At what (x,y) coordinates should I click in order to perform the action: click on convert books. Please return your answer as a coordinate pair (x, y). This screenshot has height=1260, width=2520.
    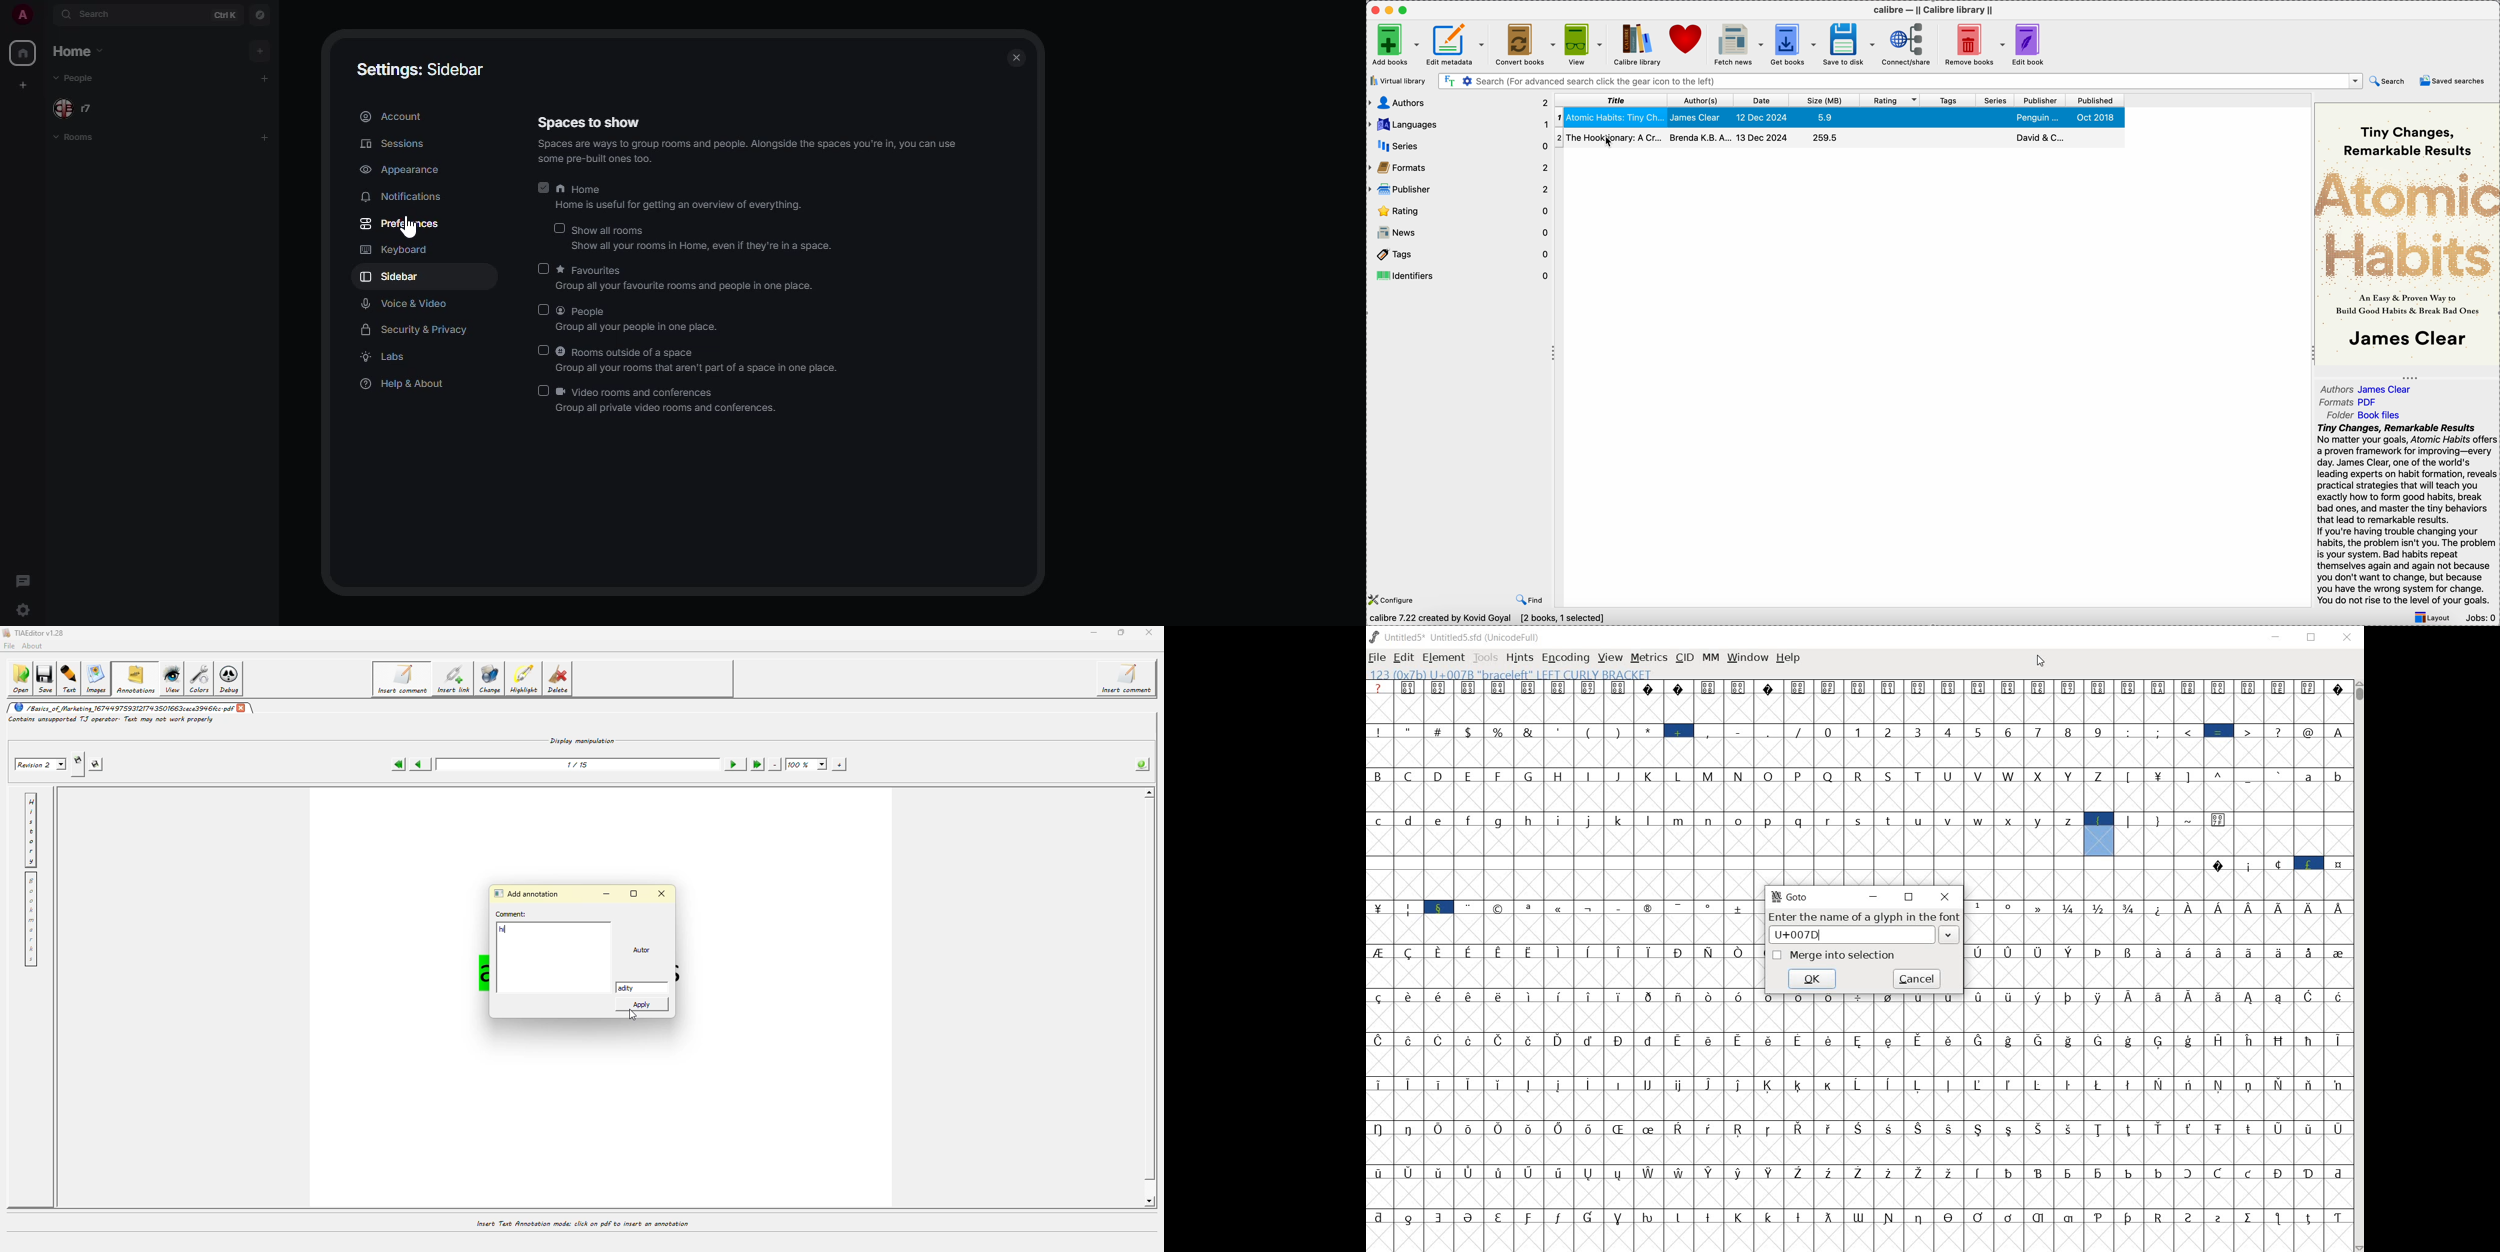
    Looking at the image, I should click on (1528, 45).